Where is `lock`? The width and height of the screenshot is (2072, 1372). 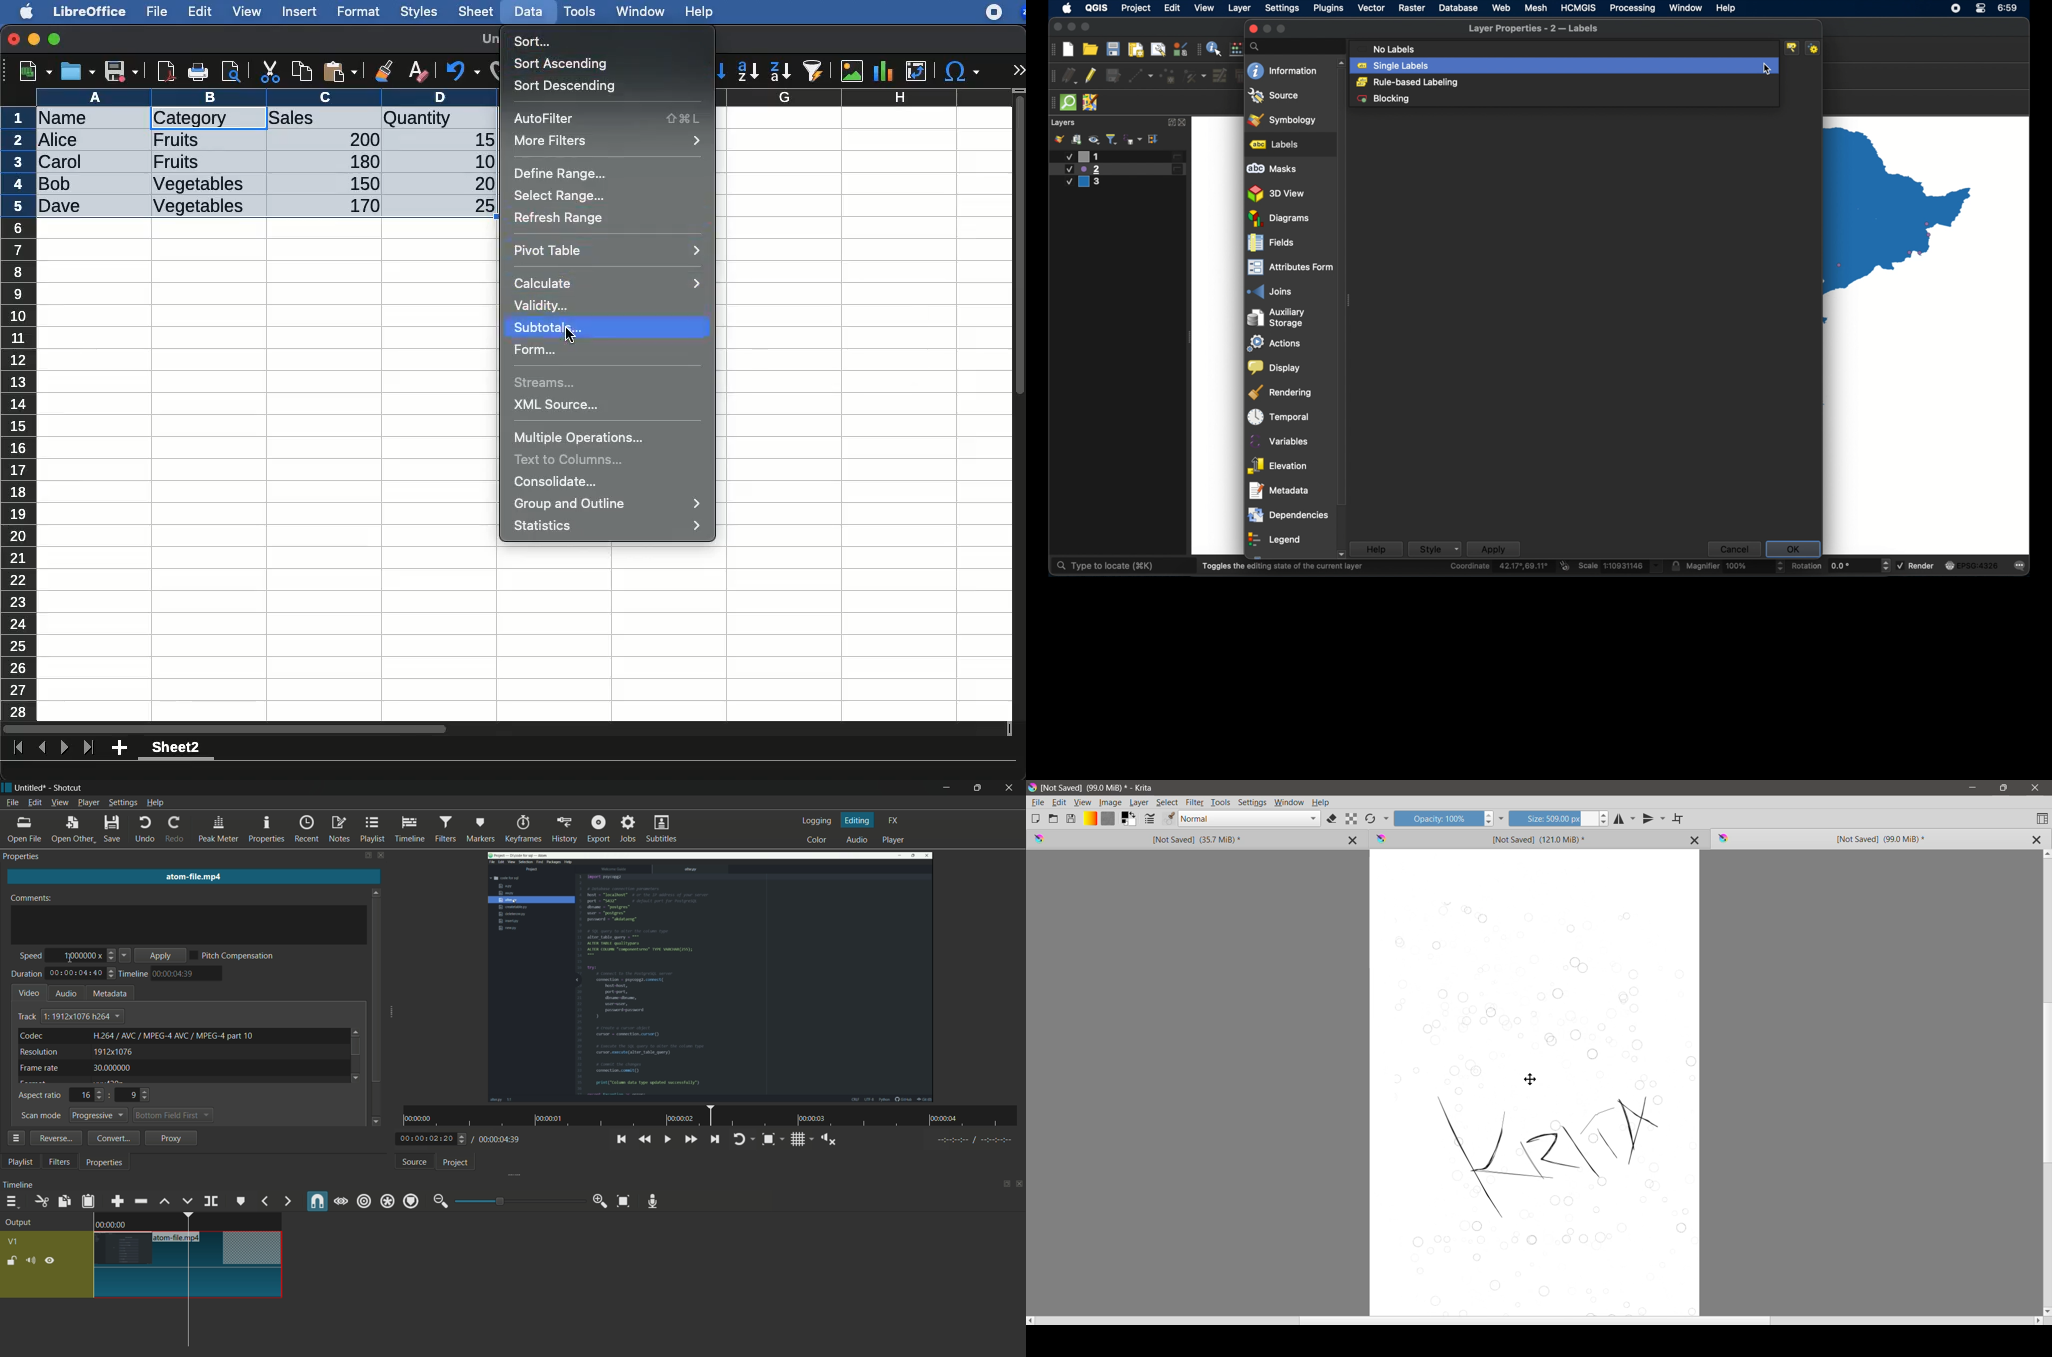
lock is located at coordinates (12, 1261).